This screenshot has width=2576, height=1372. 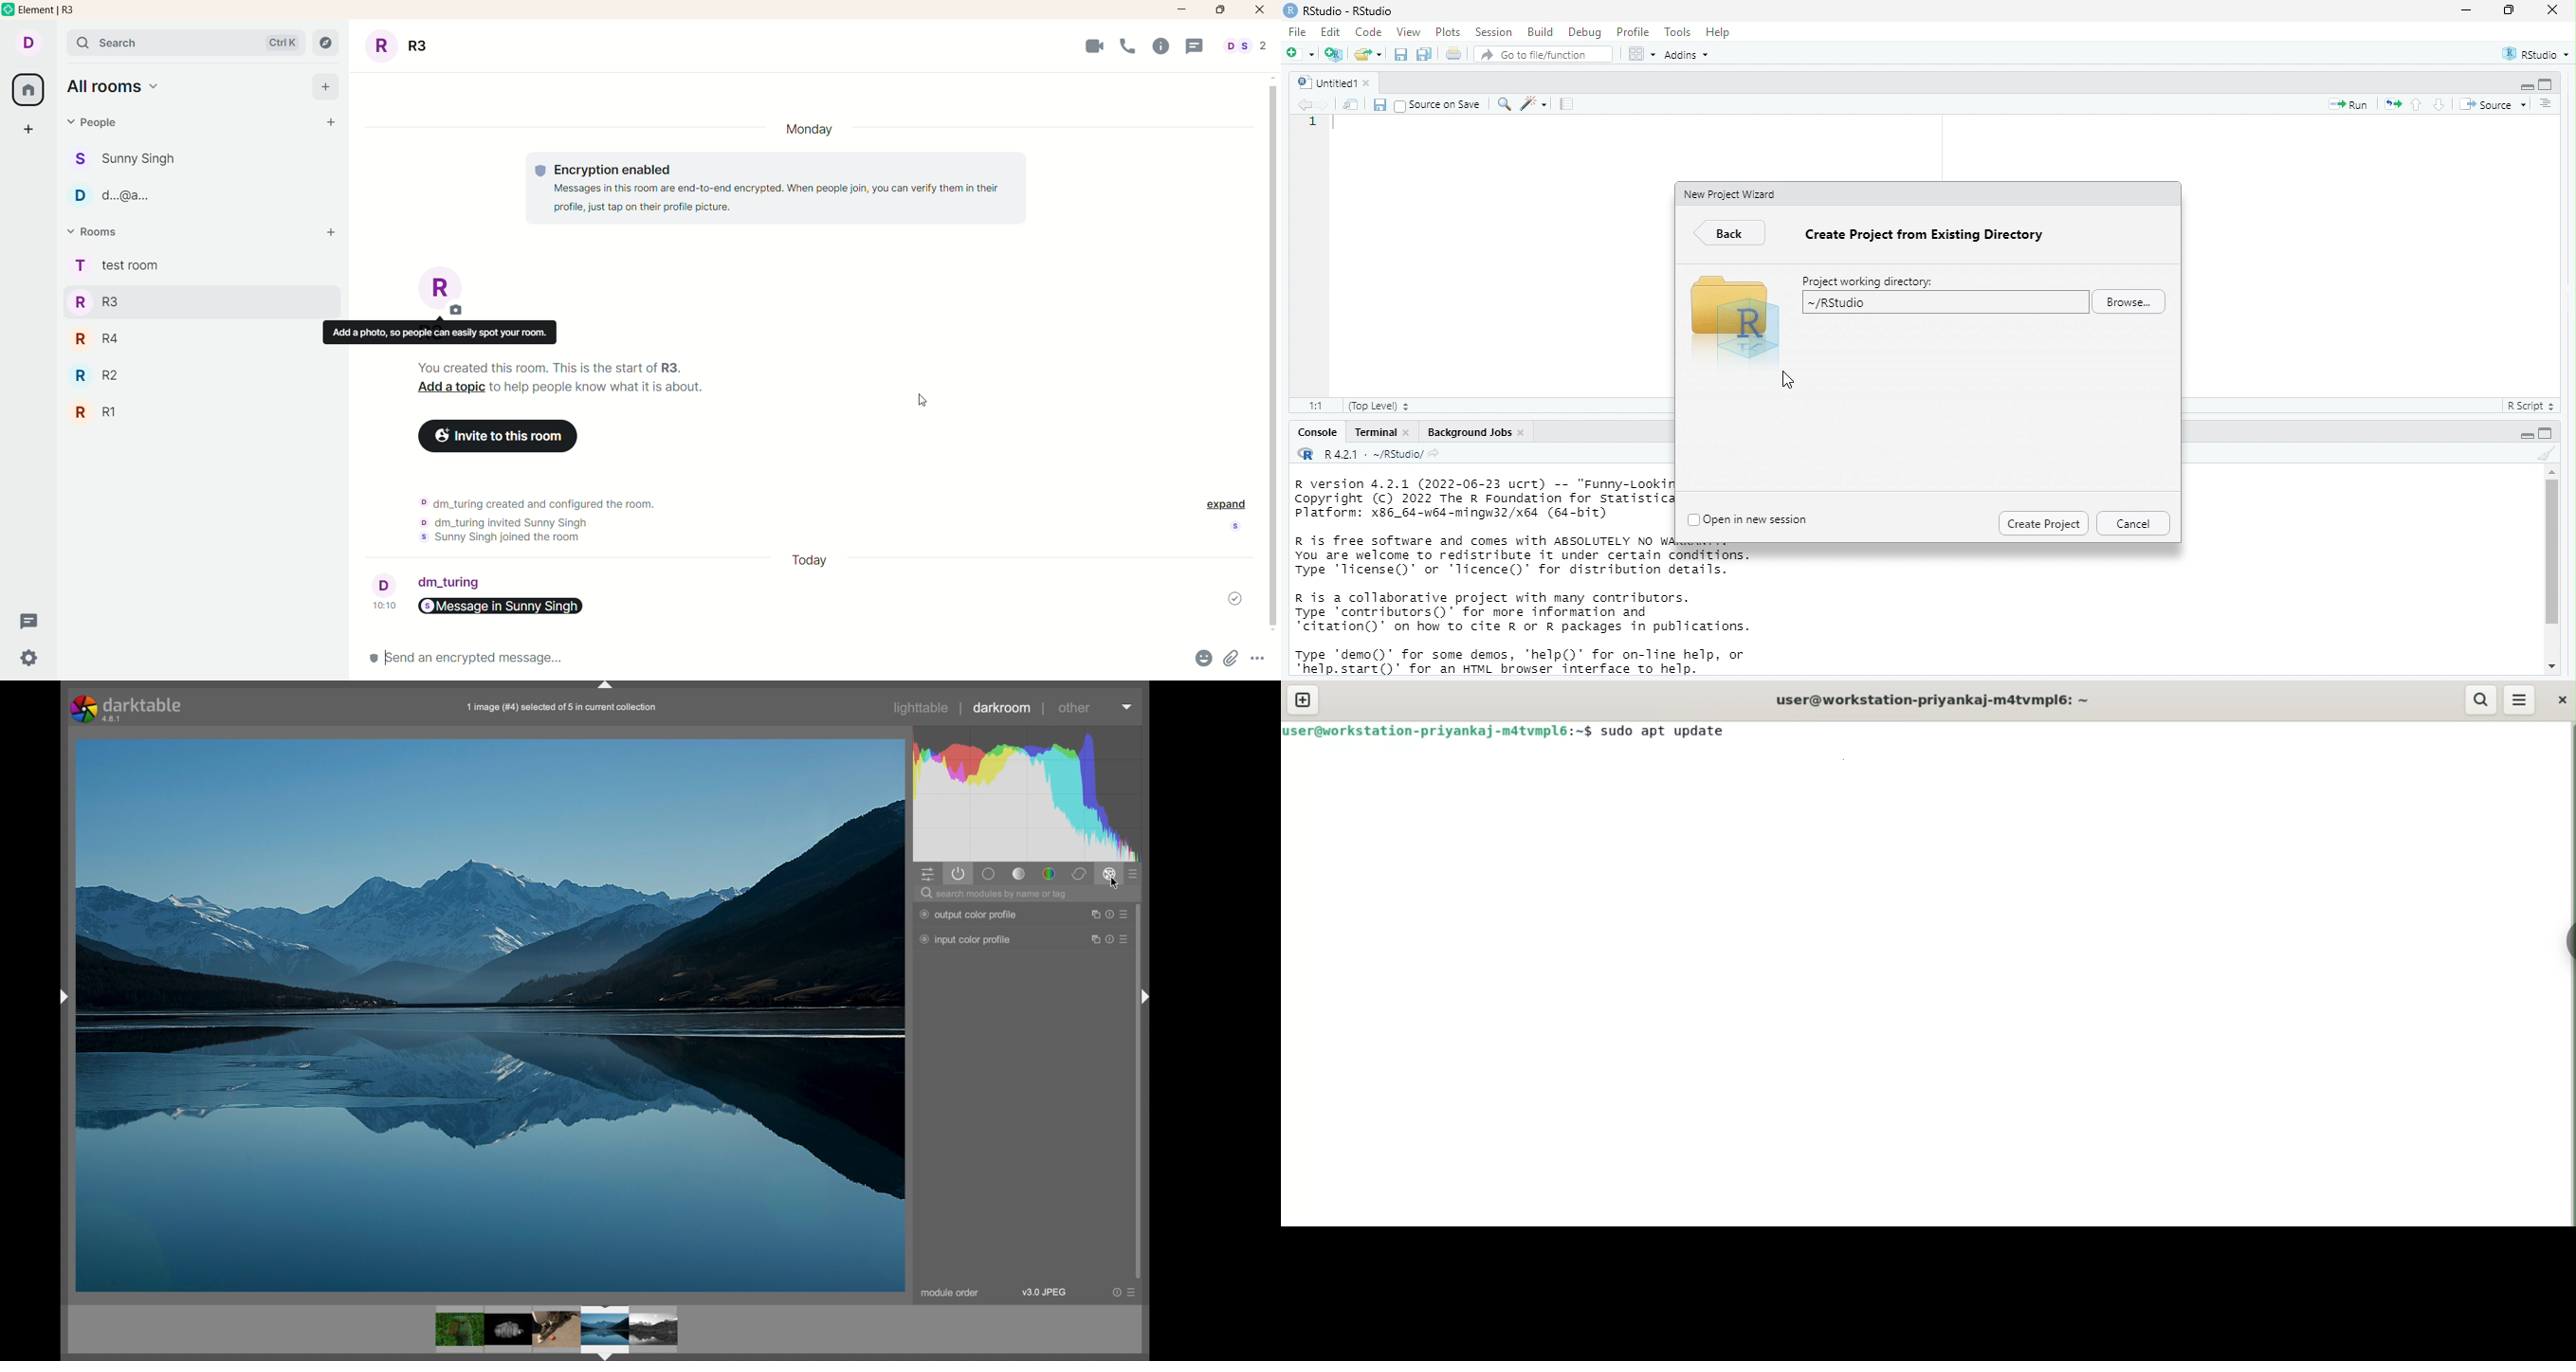 What do you see at coordinates (1640, 53) in the screenshot?
I see `workspace panes` at bounding box center [1640, 53].